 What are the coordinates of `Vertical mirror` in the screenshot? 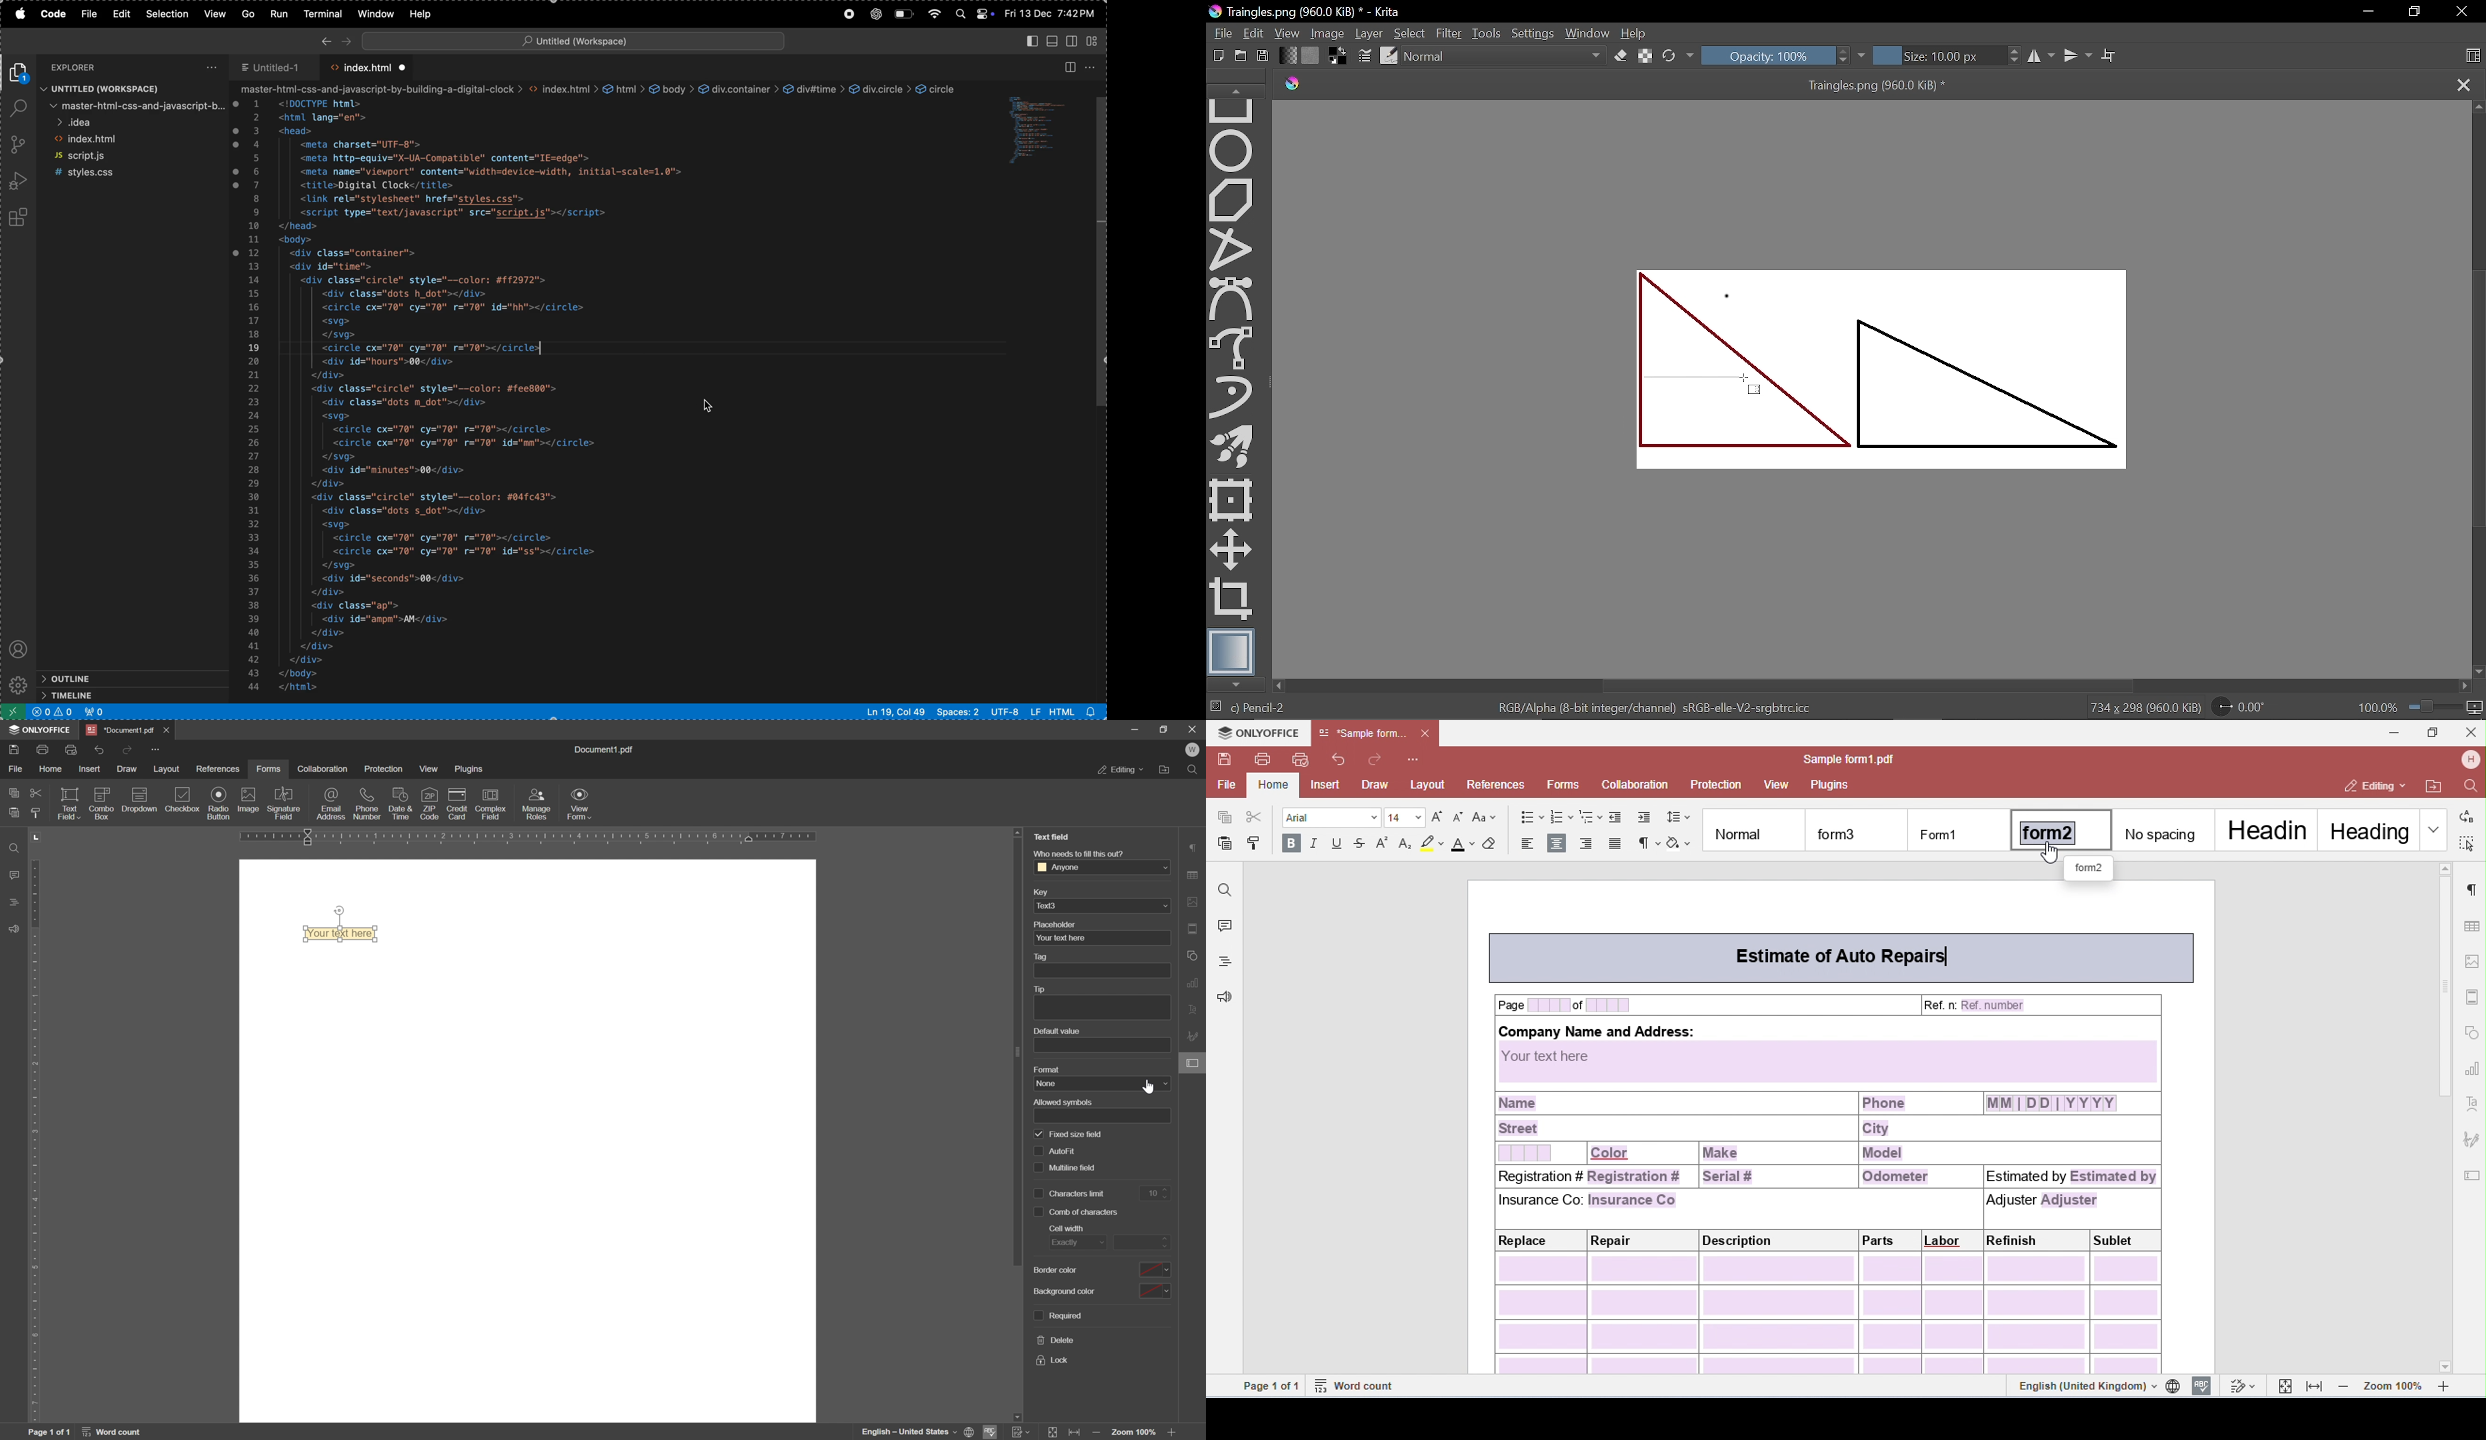 It's located at (2078, 58).